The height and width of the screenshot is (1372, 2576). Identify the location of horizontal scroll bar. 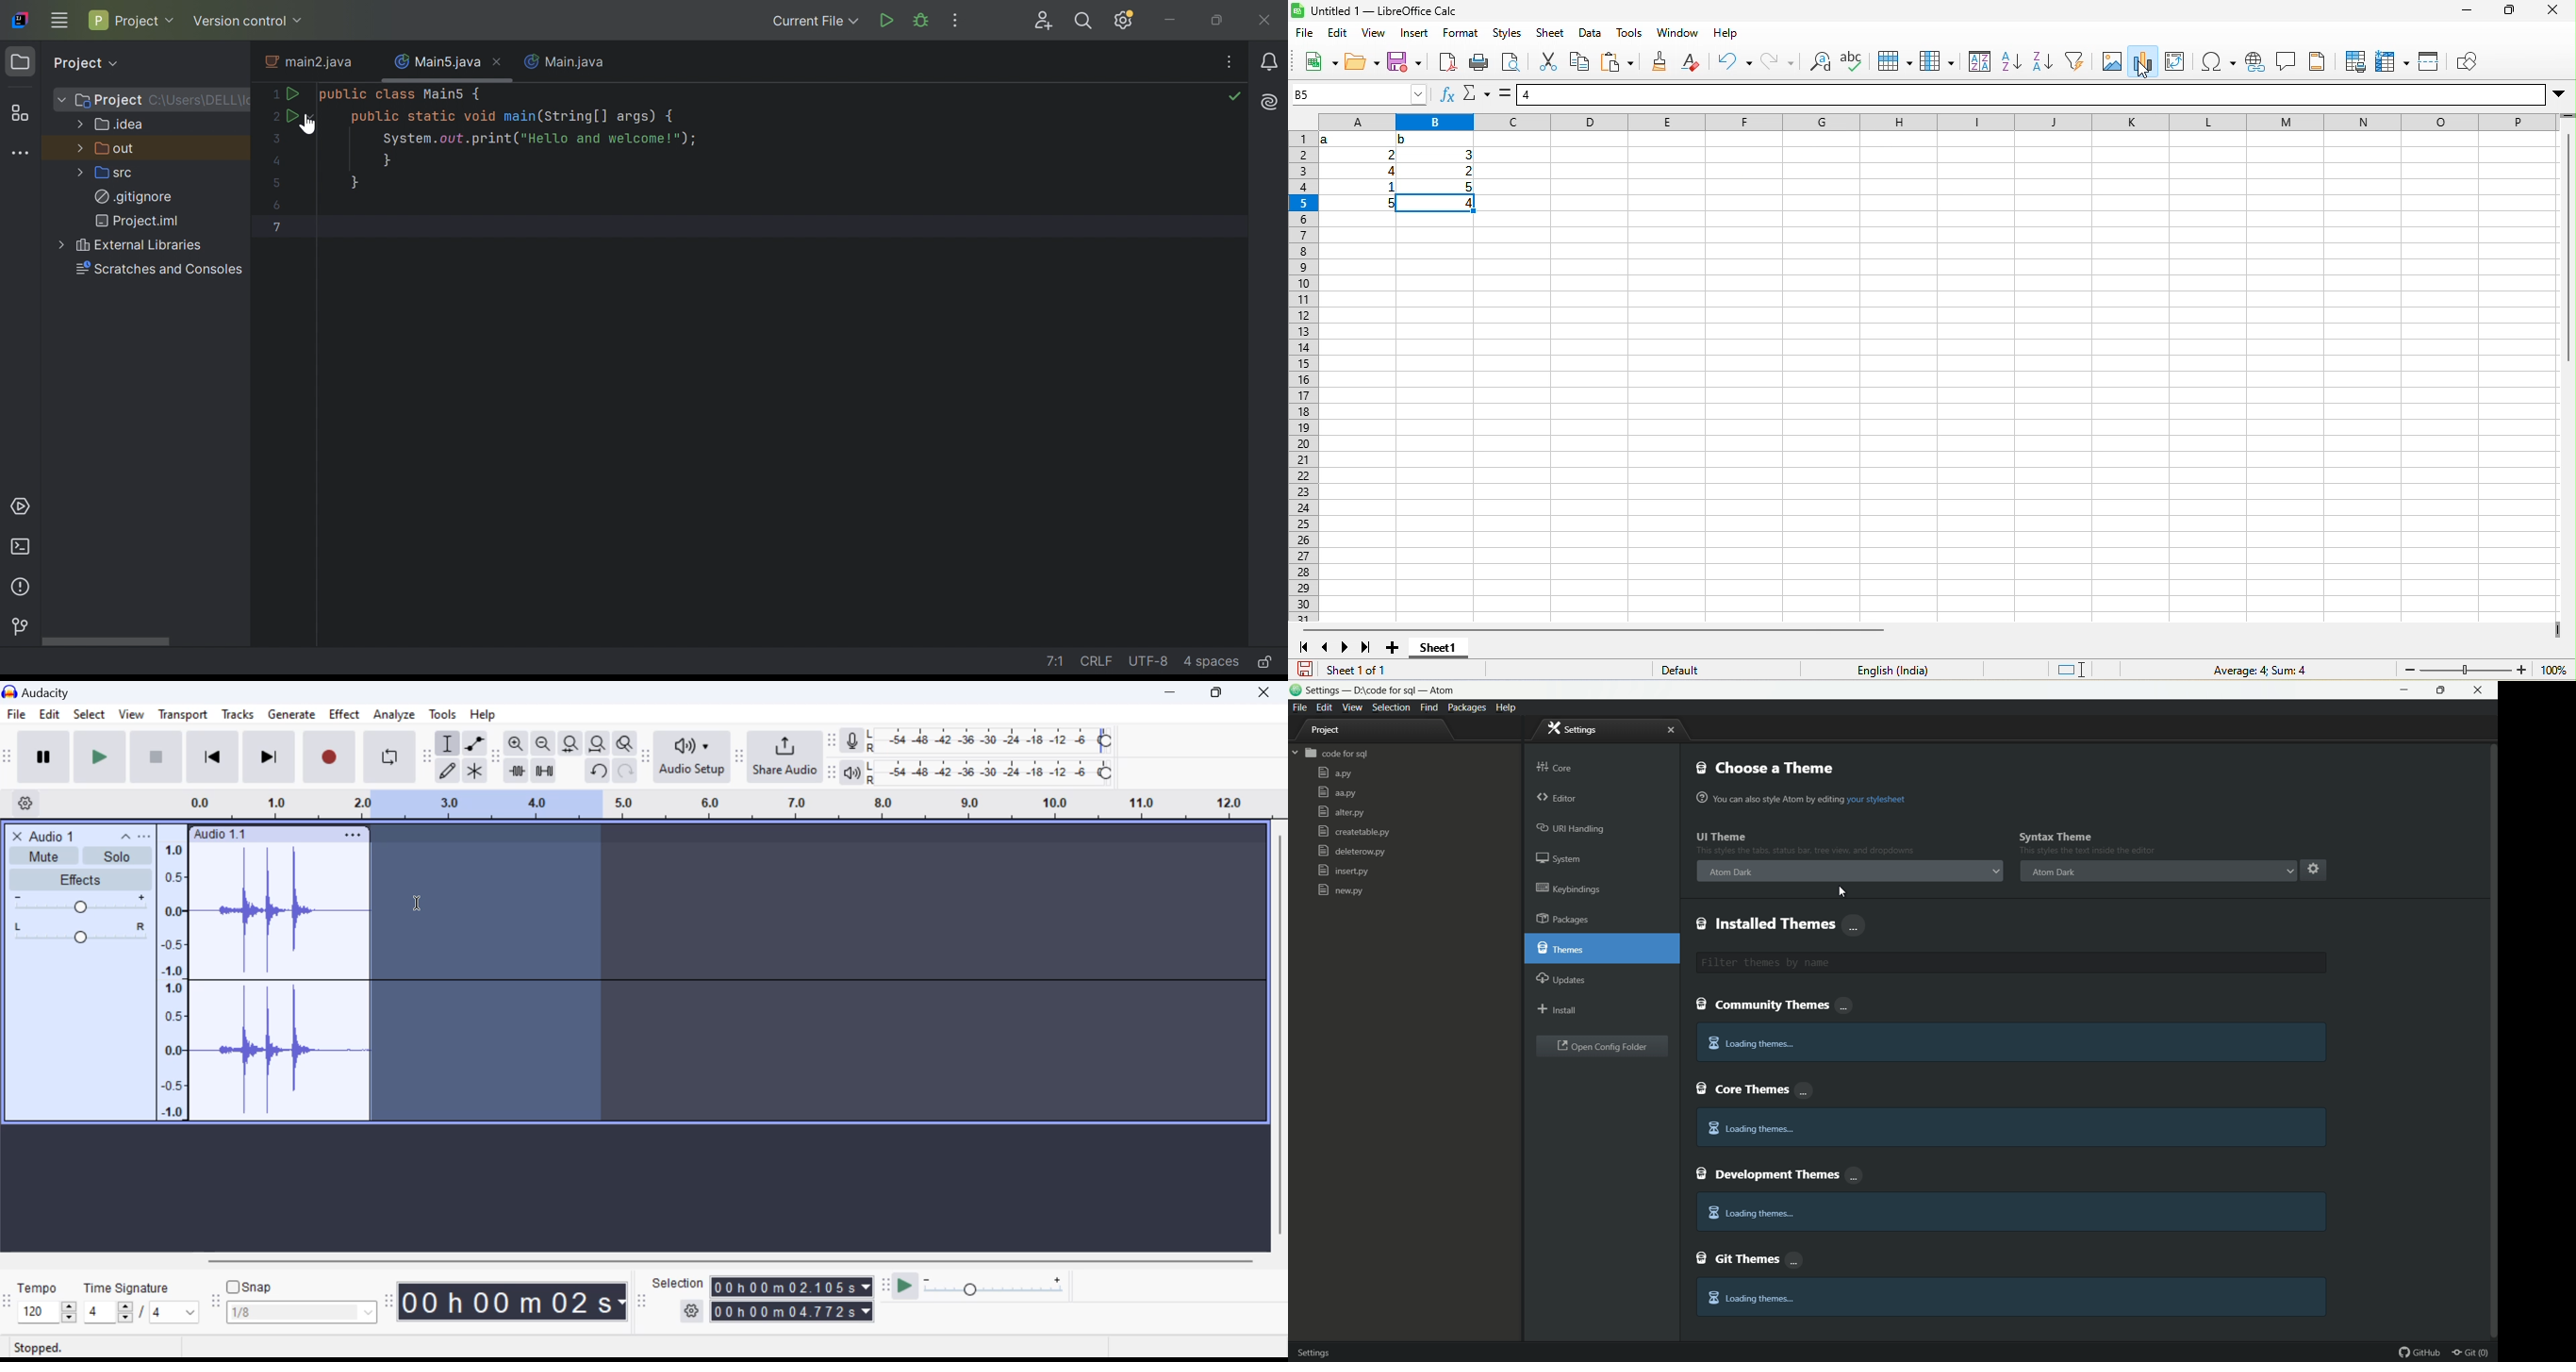
(1593, 630).